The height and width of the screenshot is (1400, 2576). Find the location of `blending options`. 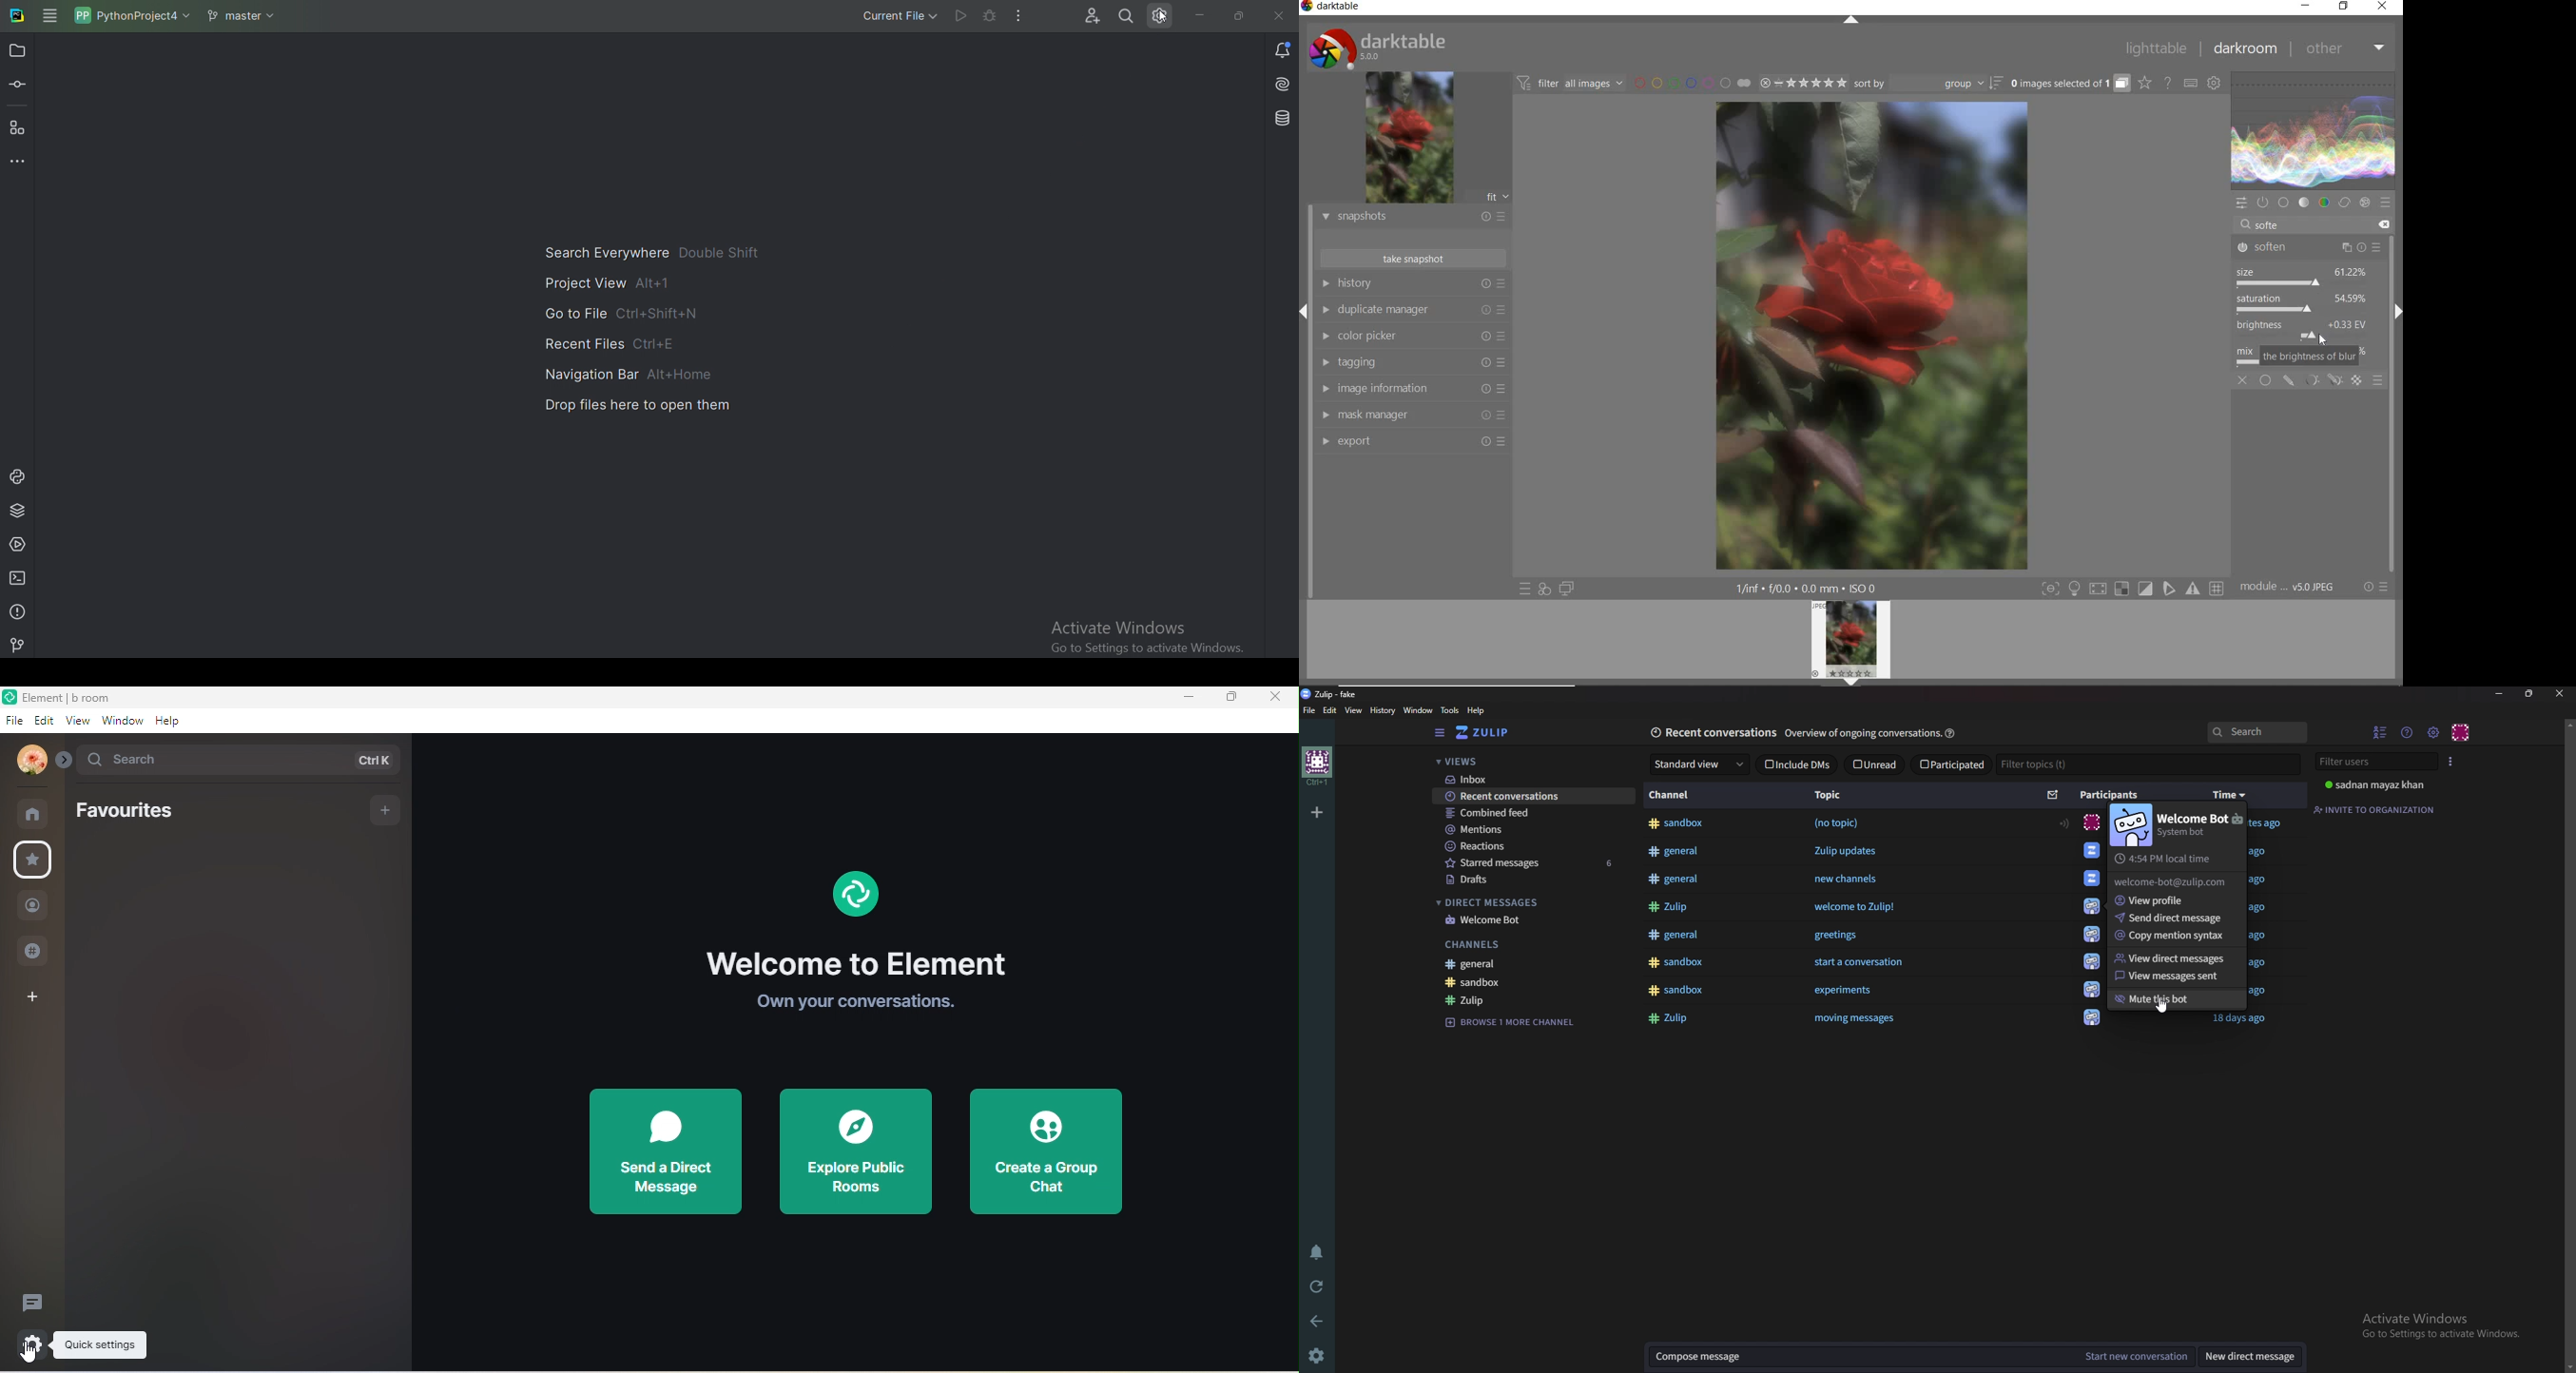

blending options is located at coordinates (2378, 383).